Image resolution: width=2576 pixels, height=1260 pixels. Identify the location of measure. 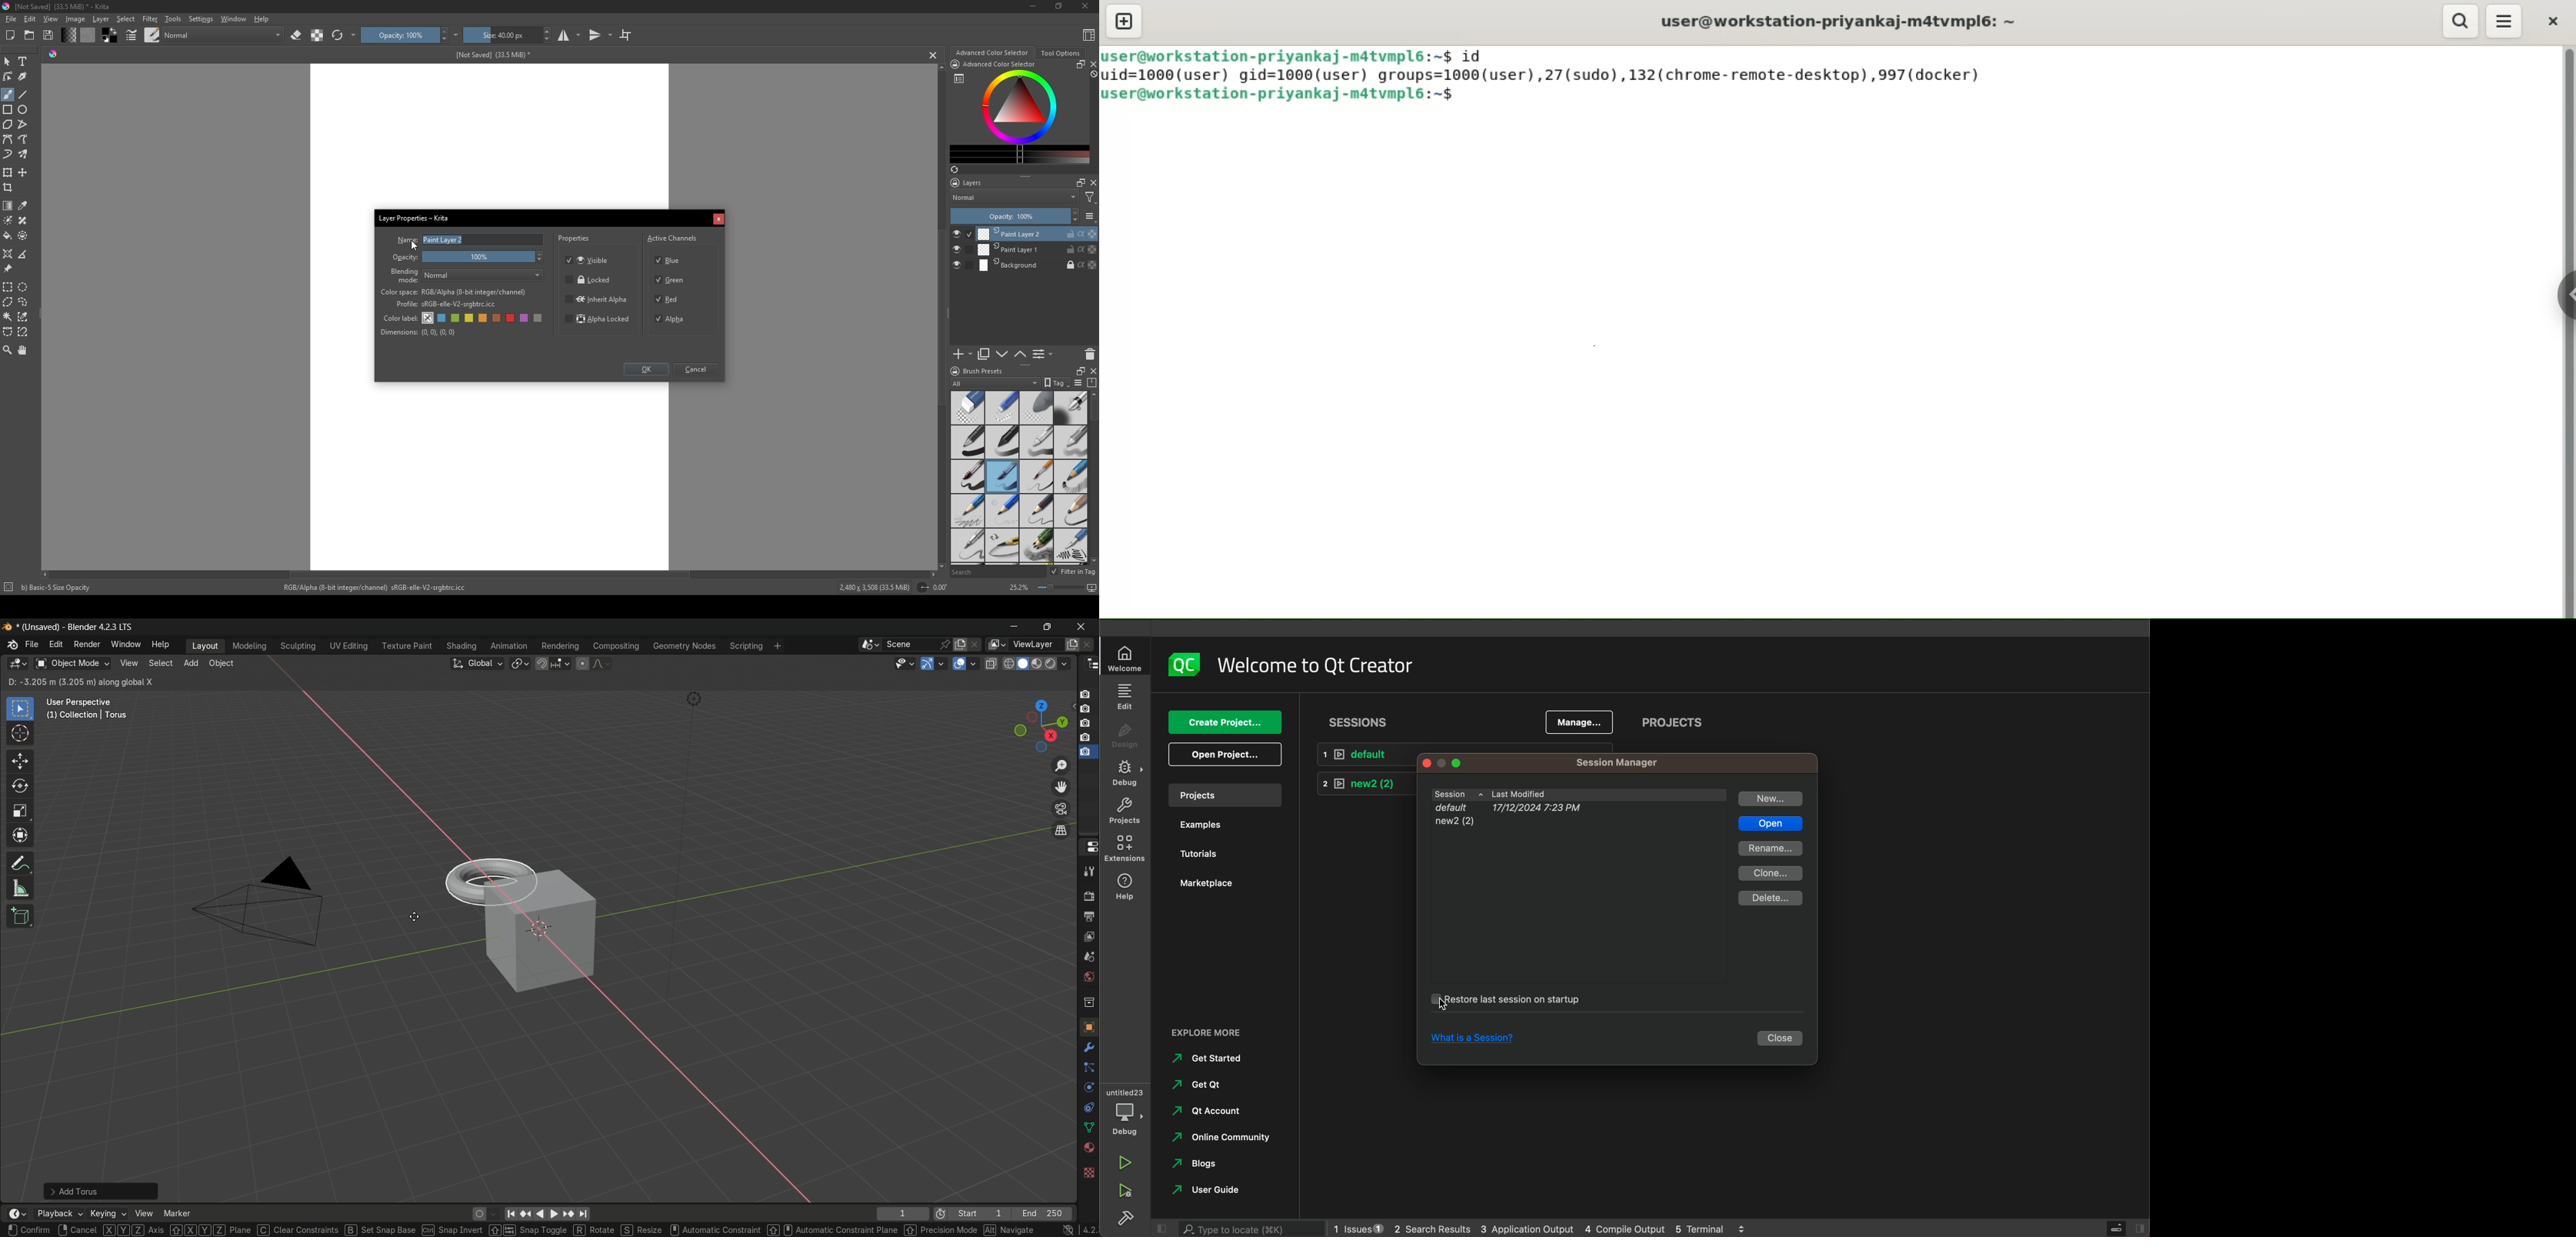
(25, 254).